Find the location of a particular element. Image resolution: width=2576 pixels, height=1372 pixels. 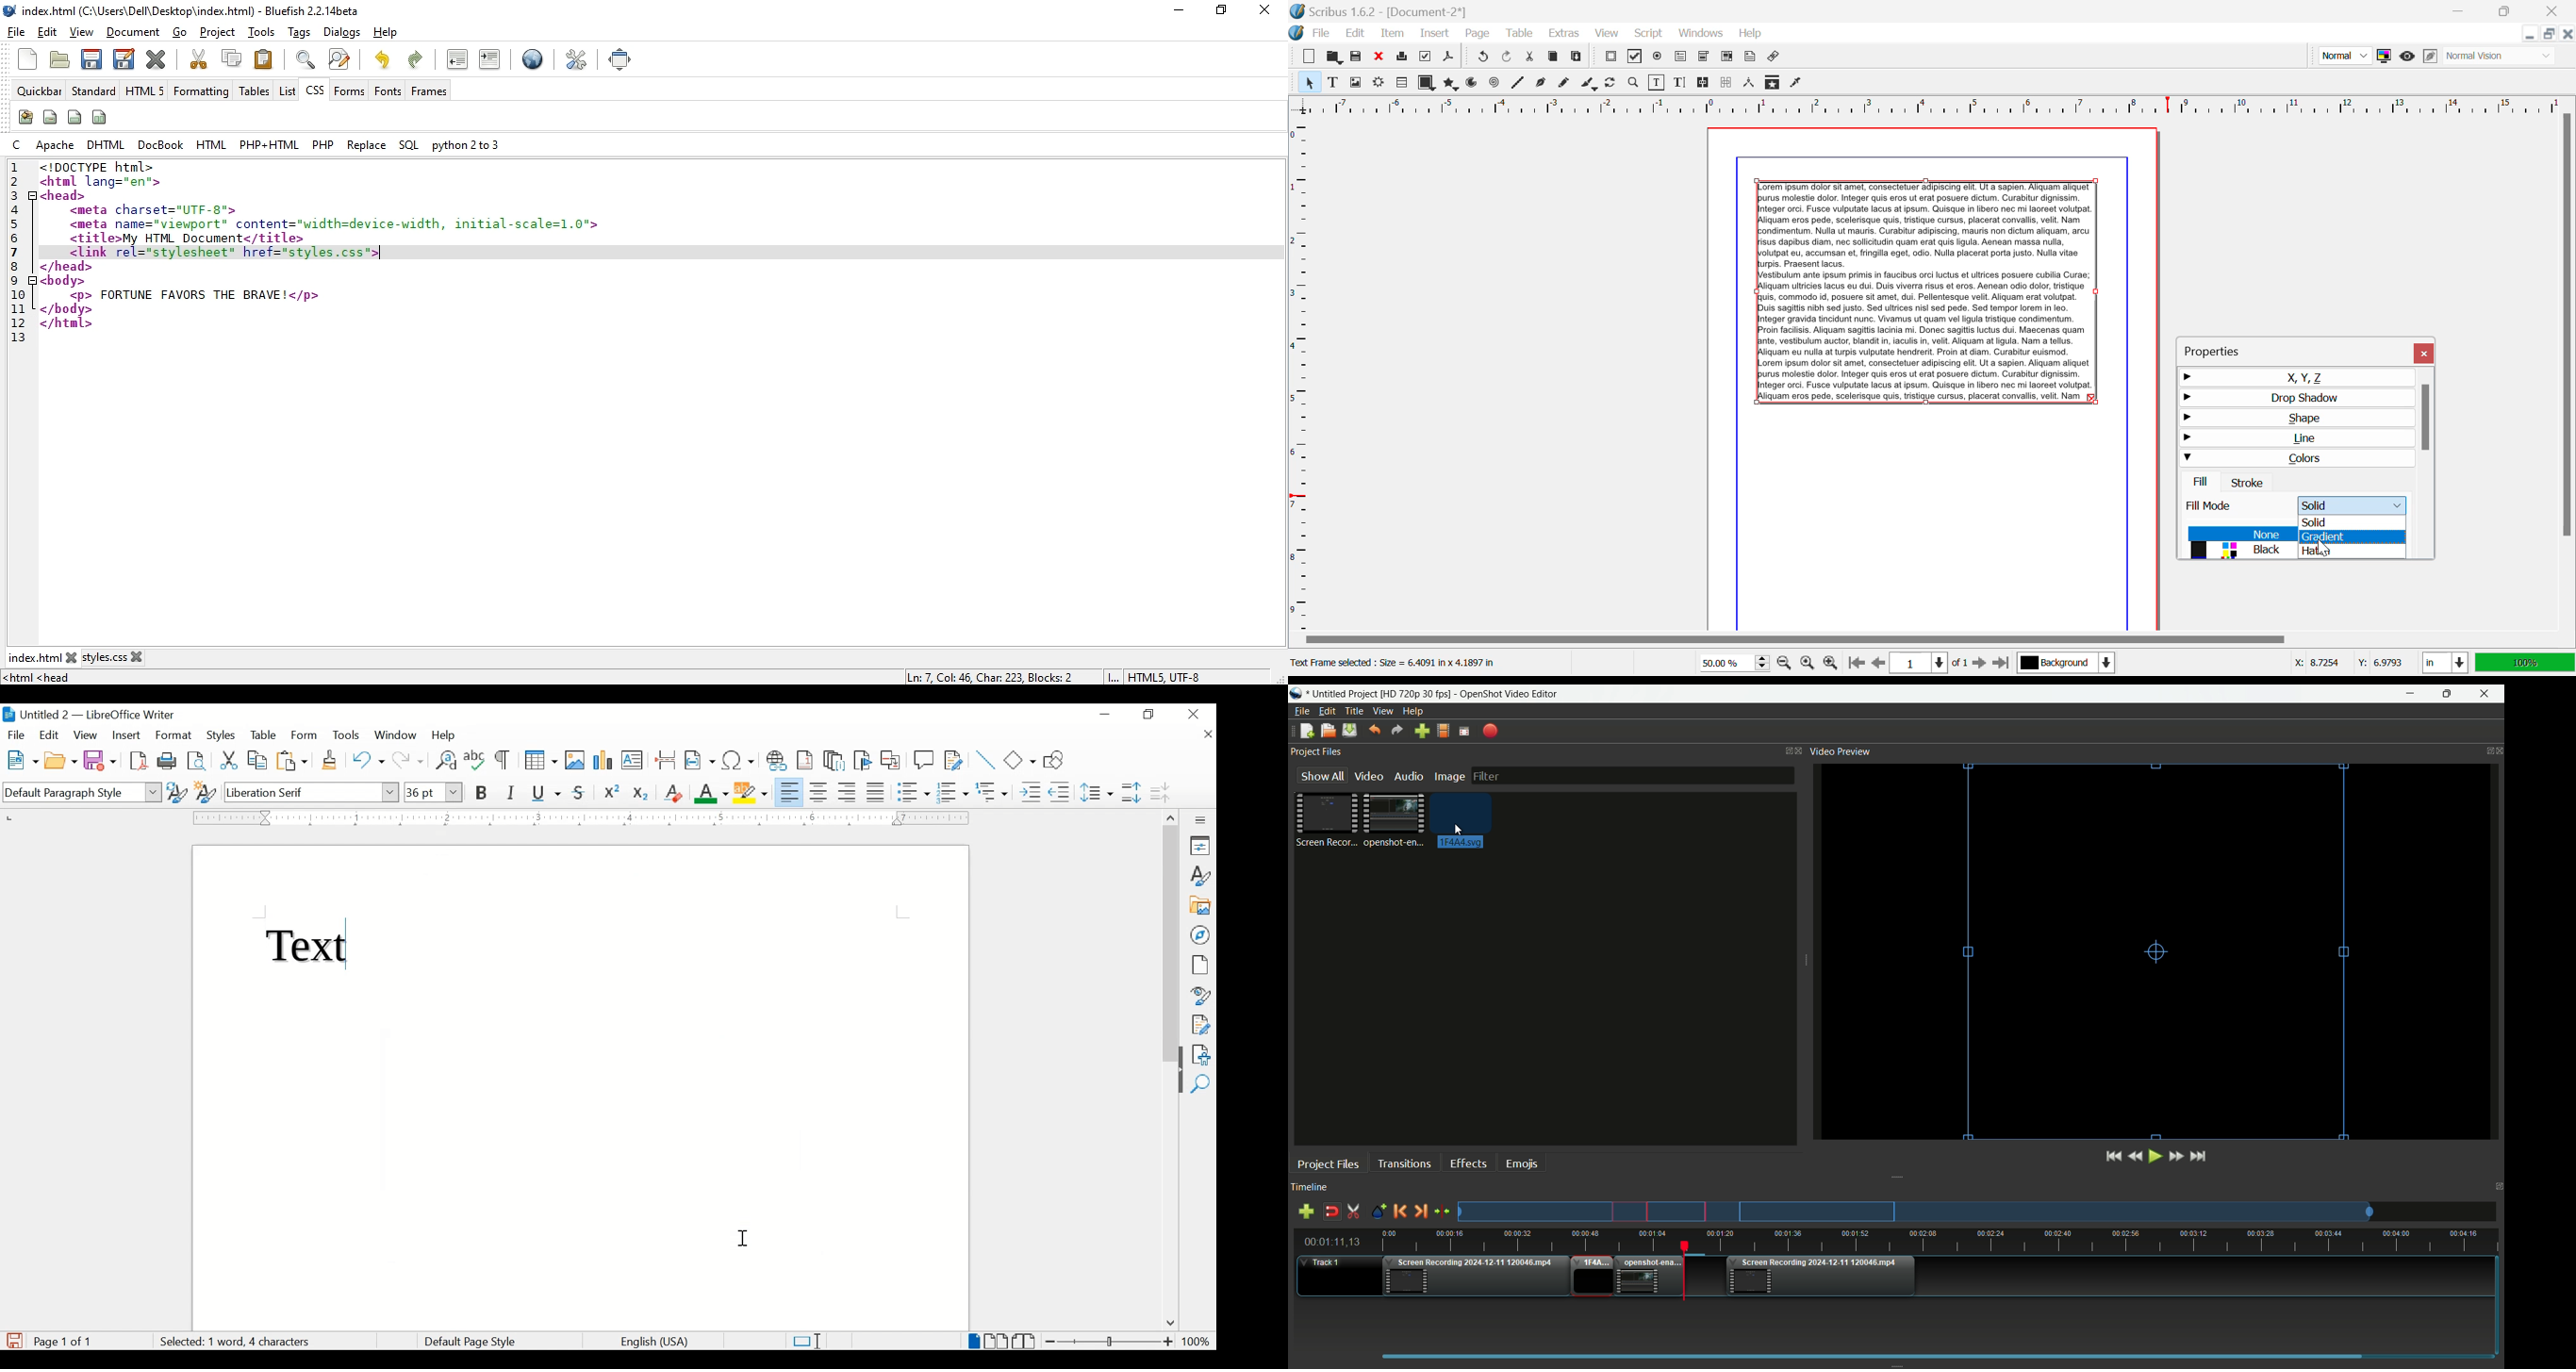

redo is located at coordinates (409, 761).